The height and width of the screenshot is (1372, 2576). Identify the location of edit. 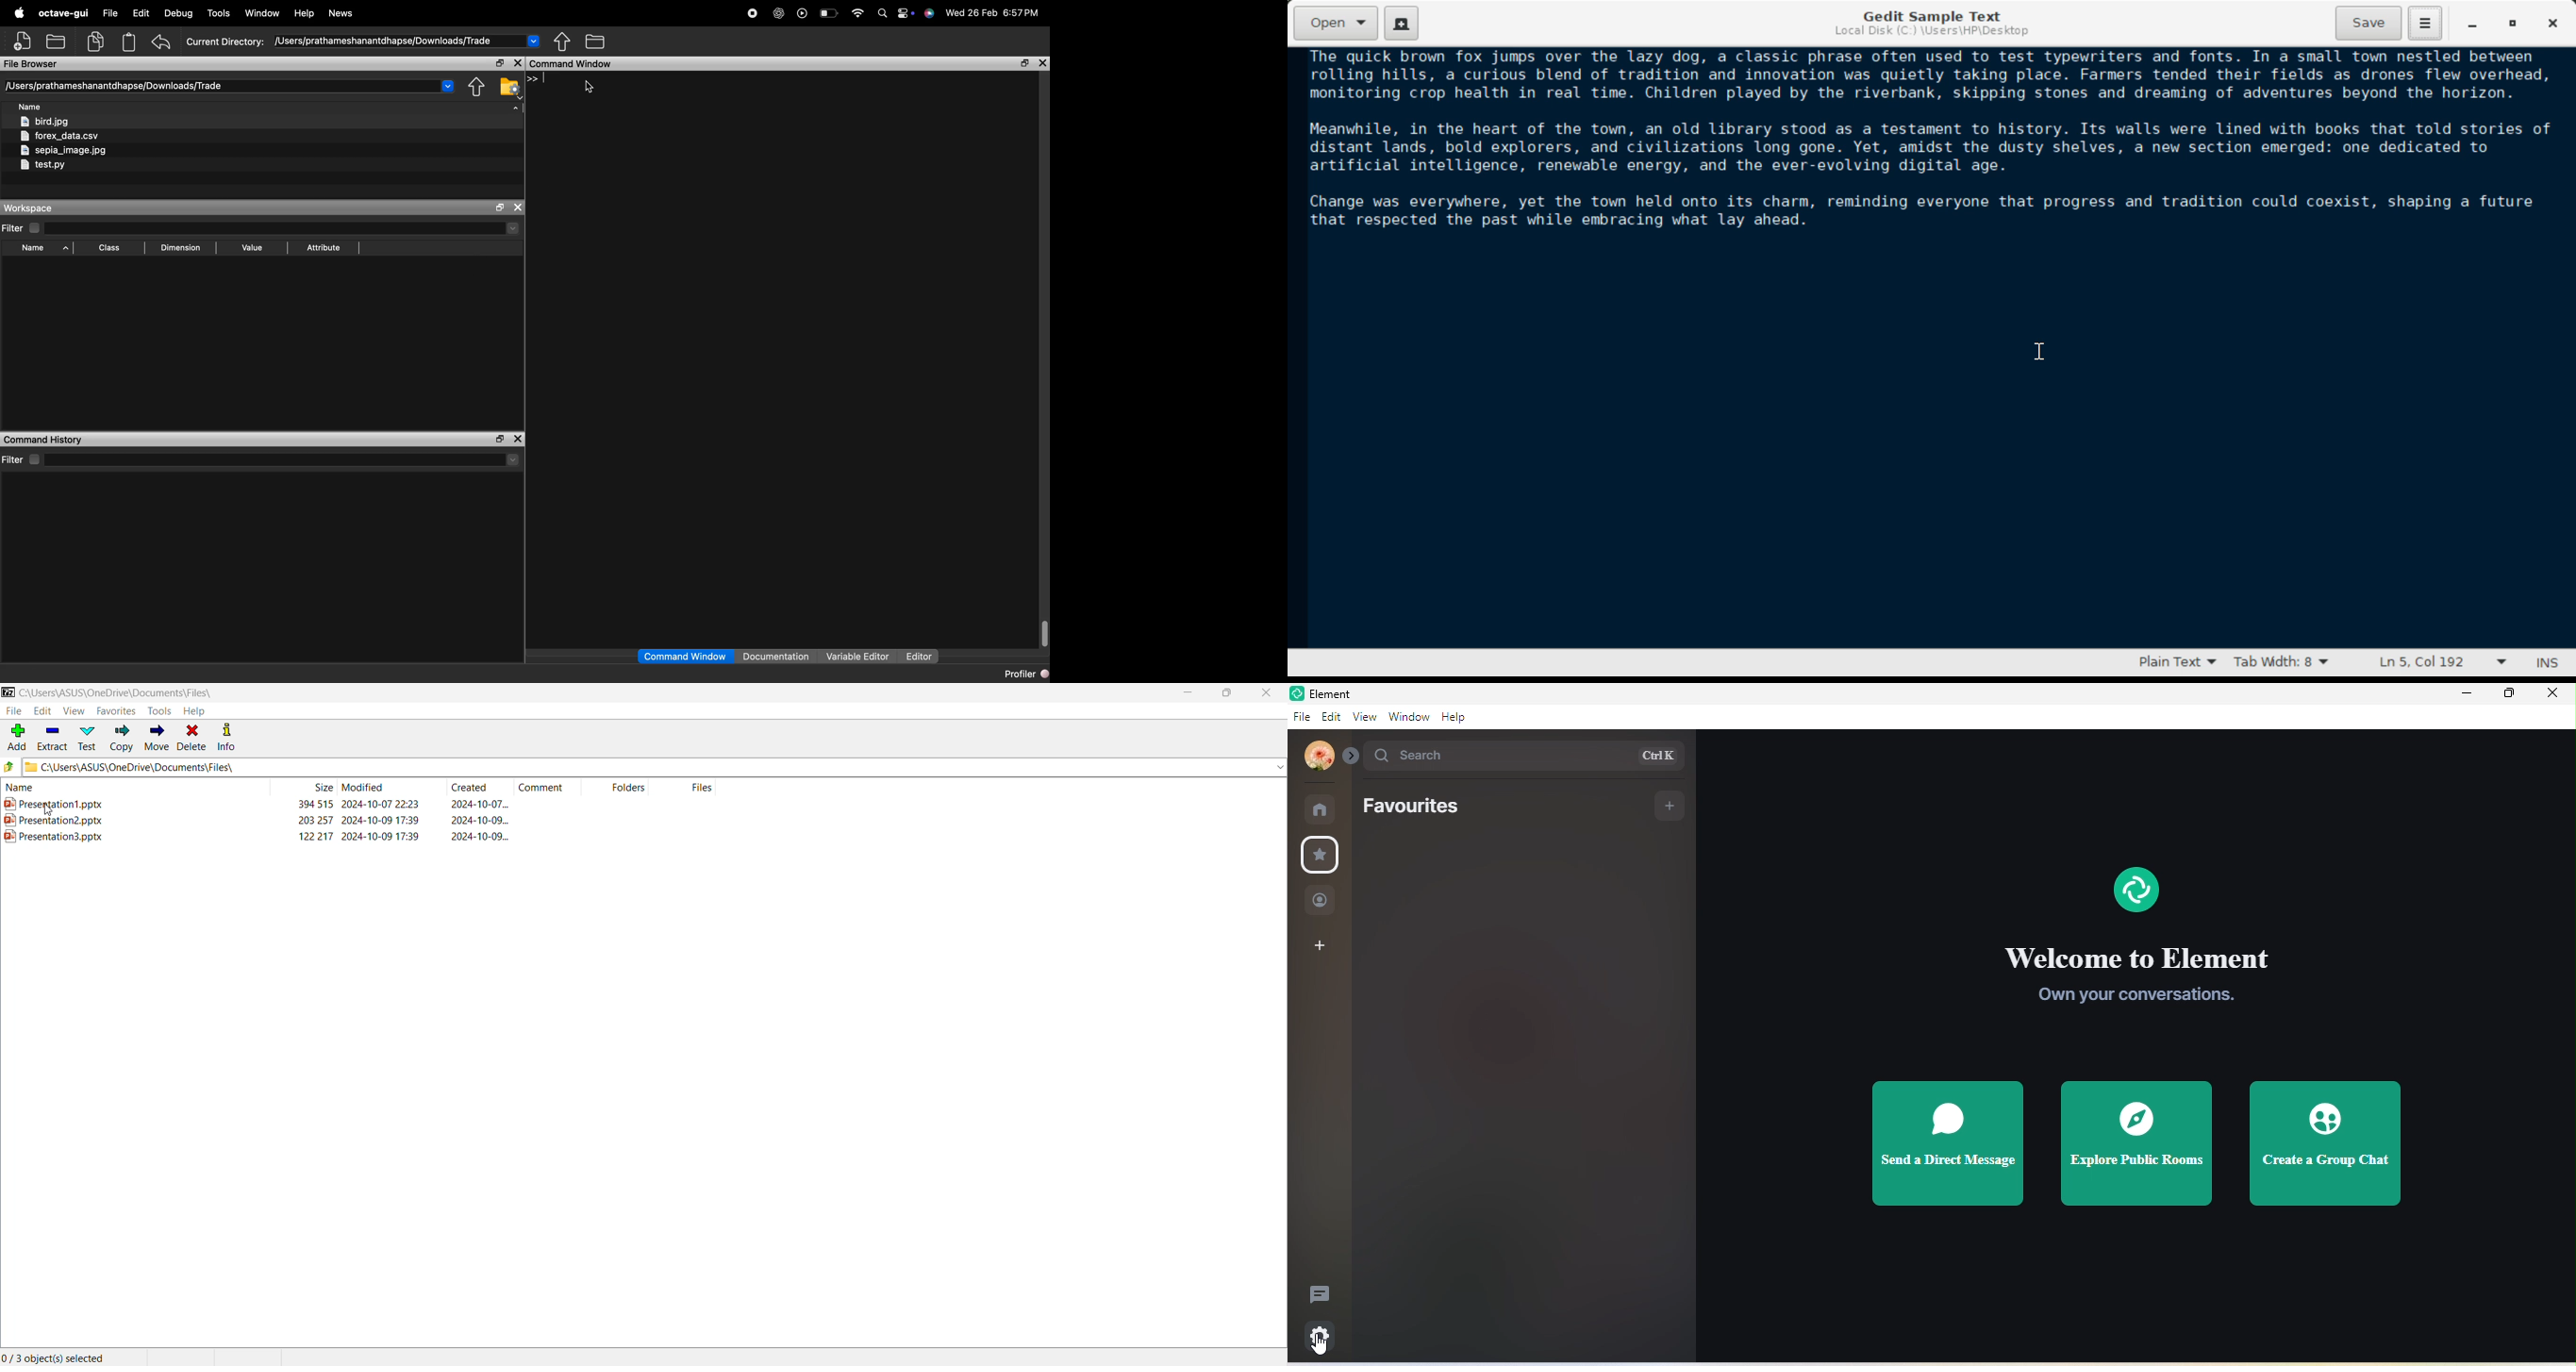
(141, 13).